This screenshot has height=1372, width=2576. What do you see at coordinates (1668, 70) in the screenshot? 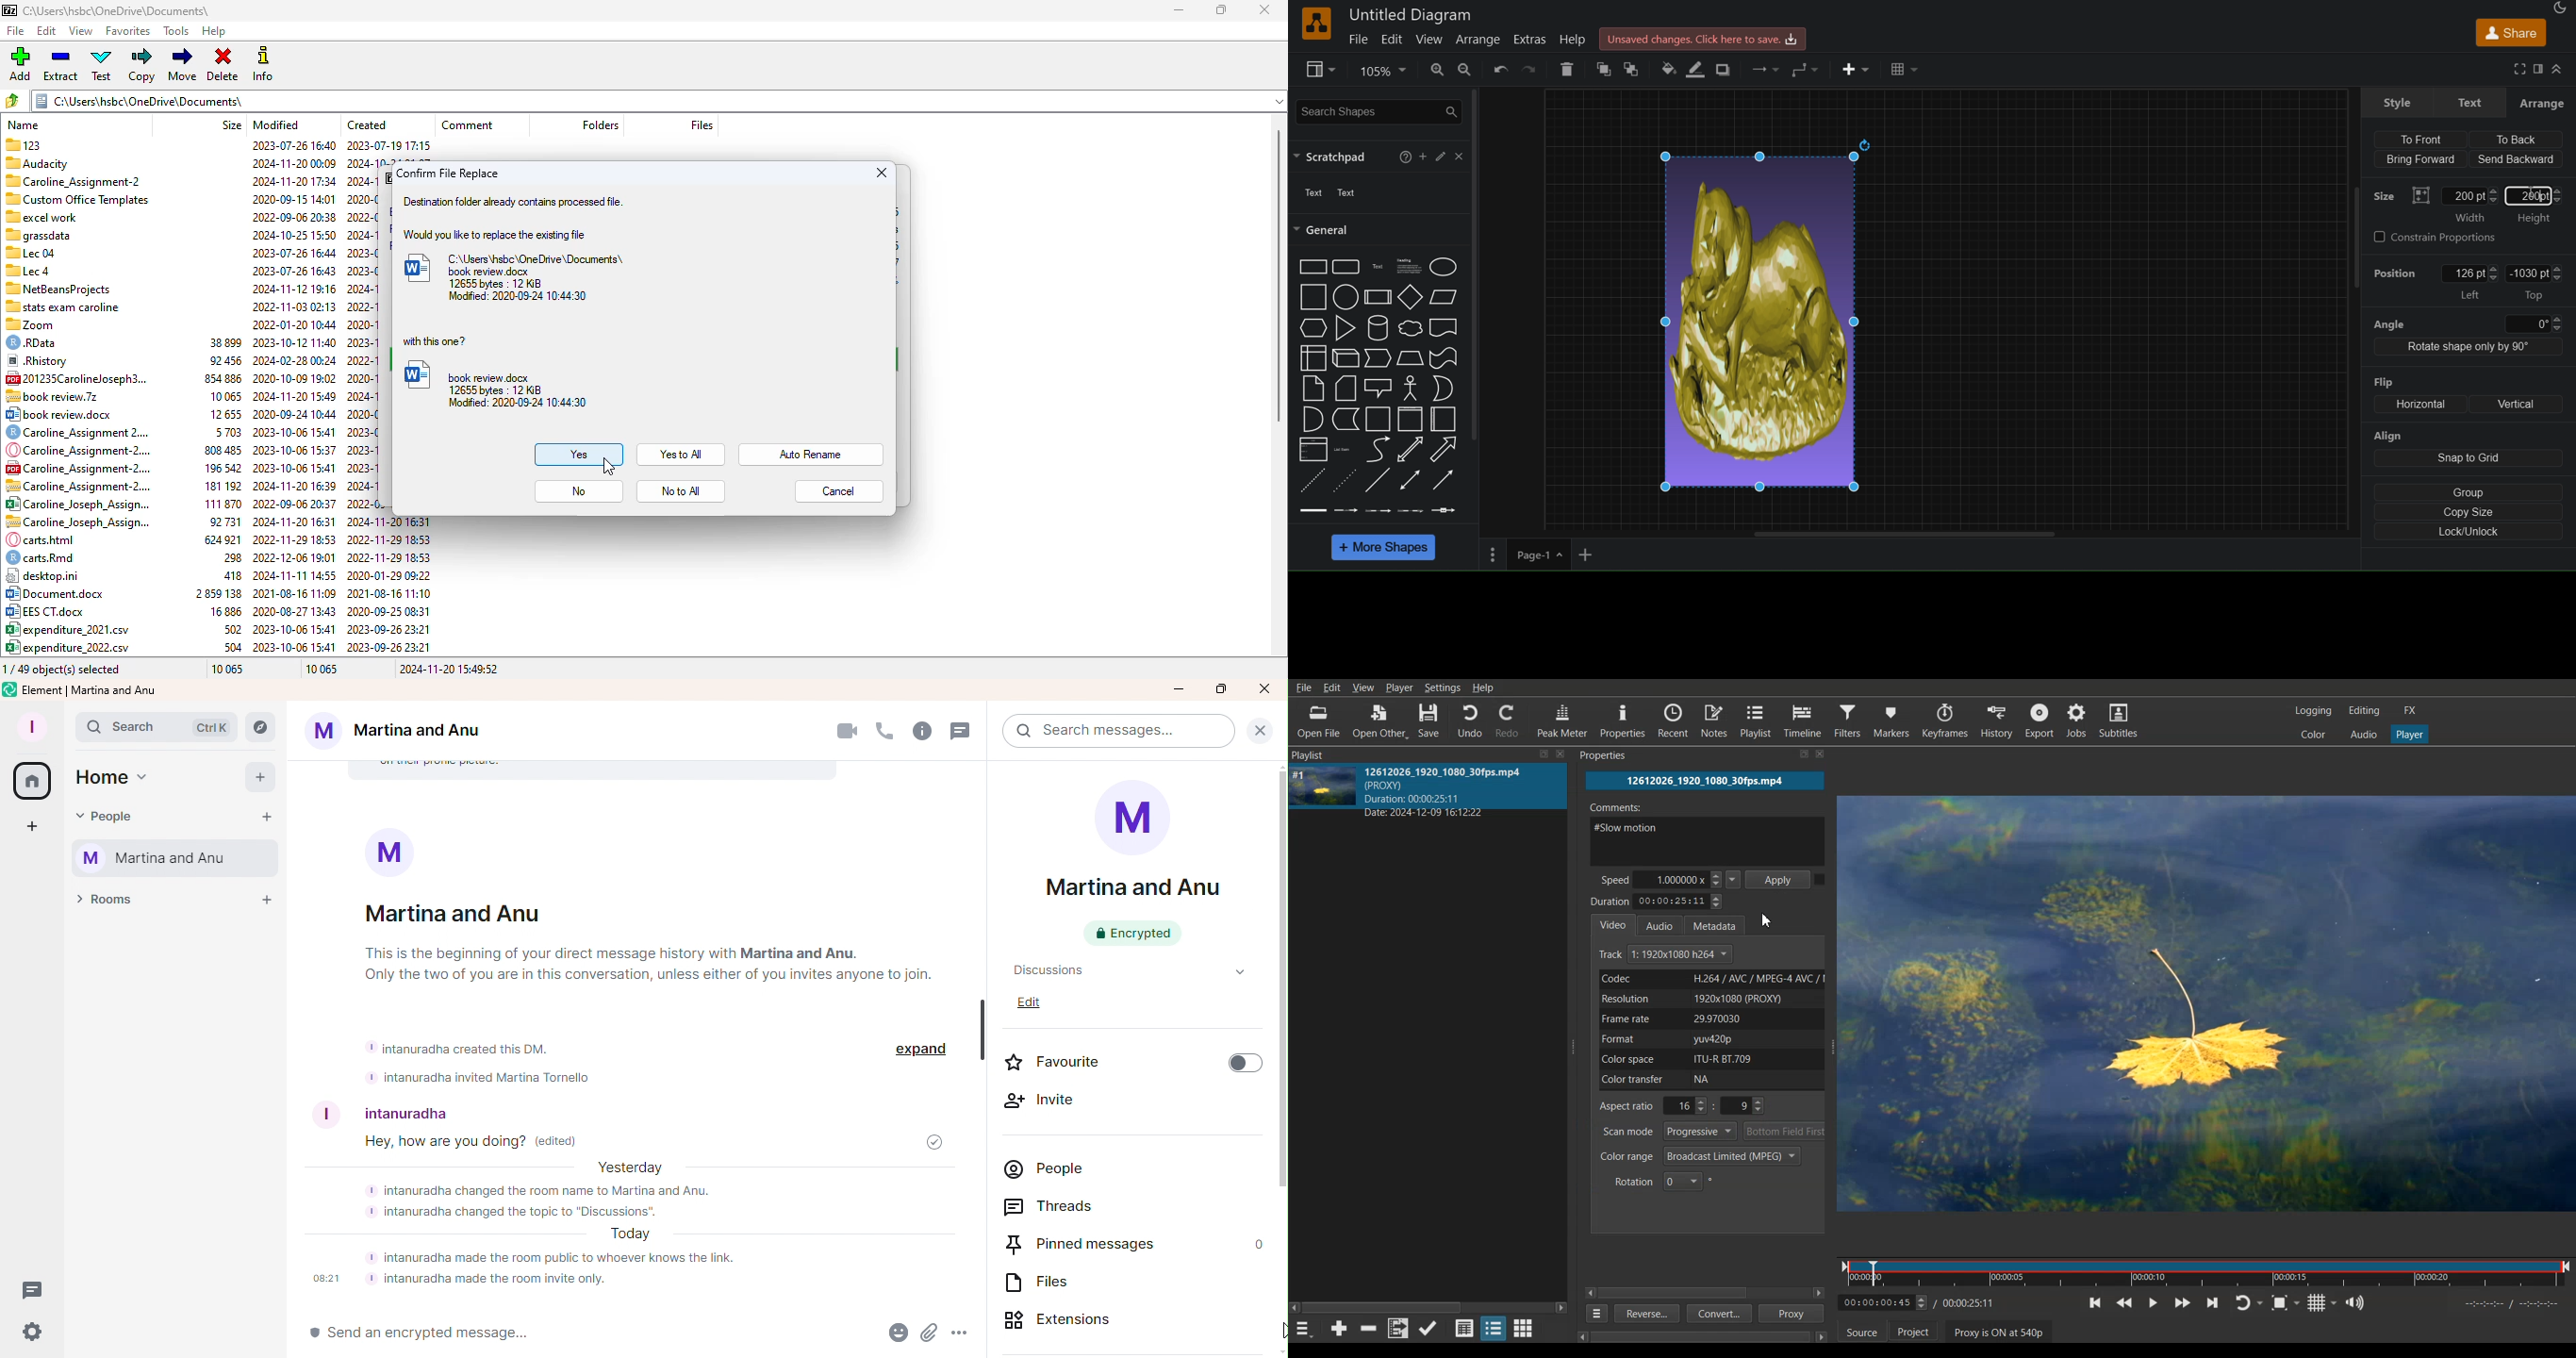
I see `fill color` at bounding box center [1668, 70].